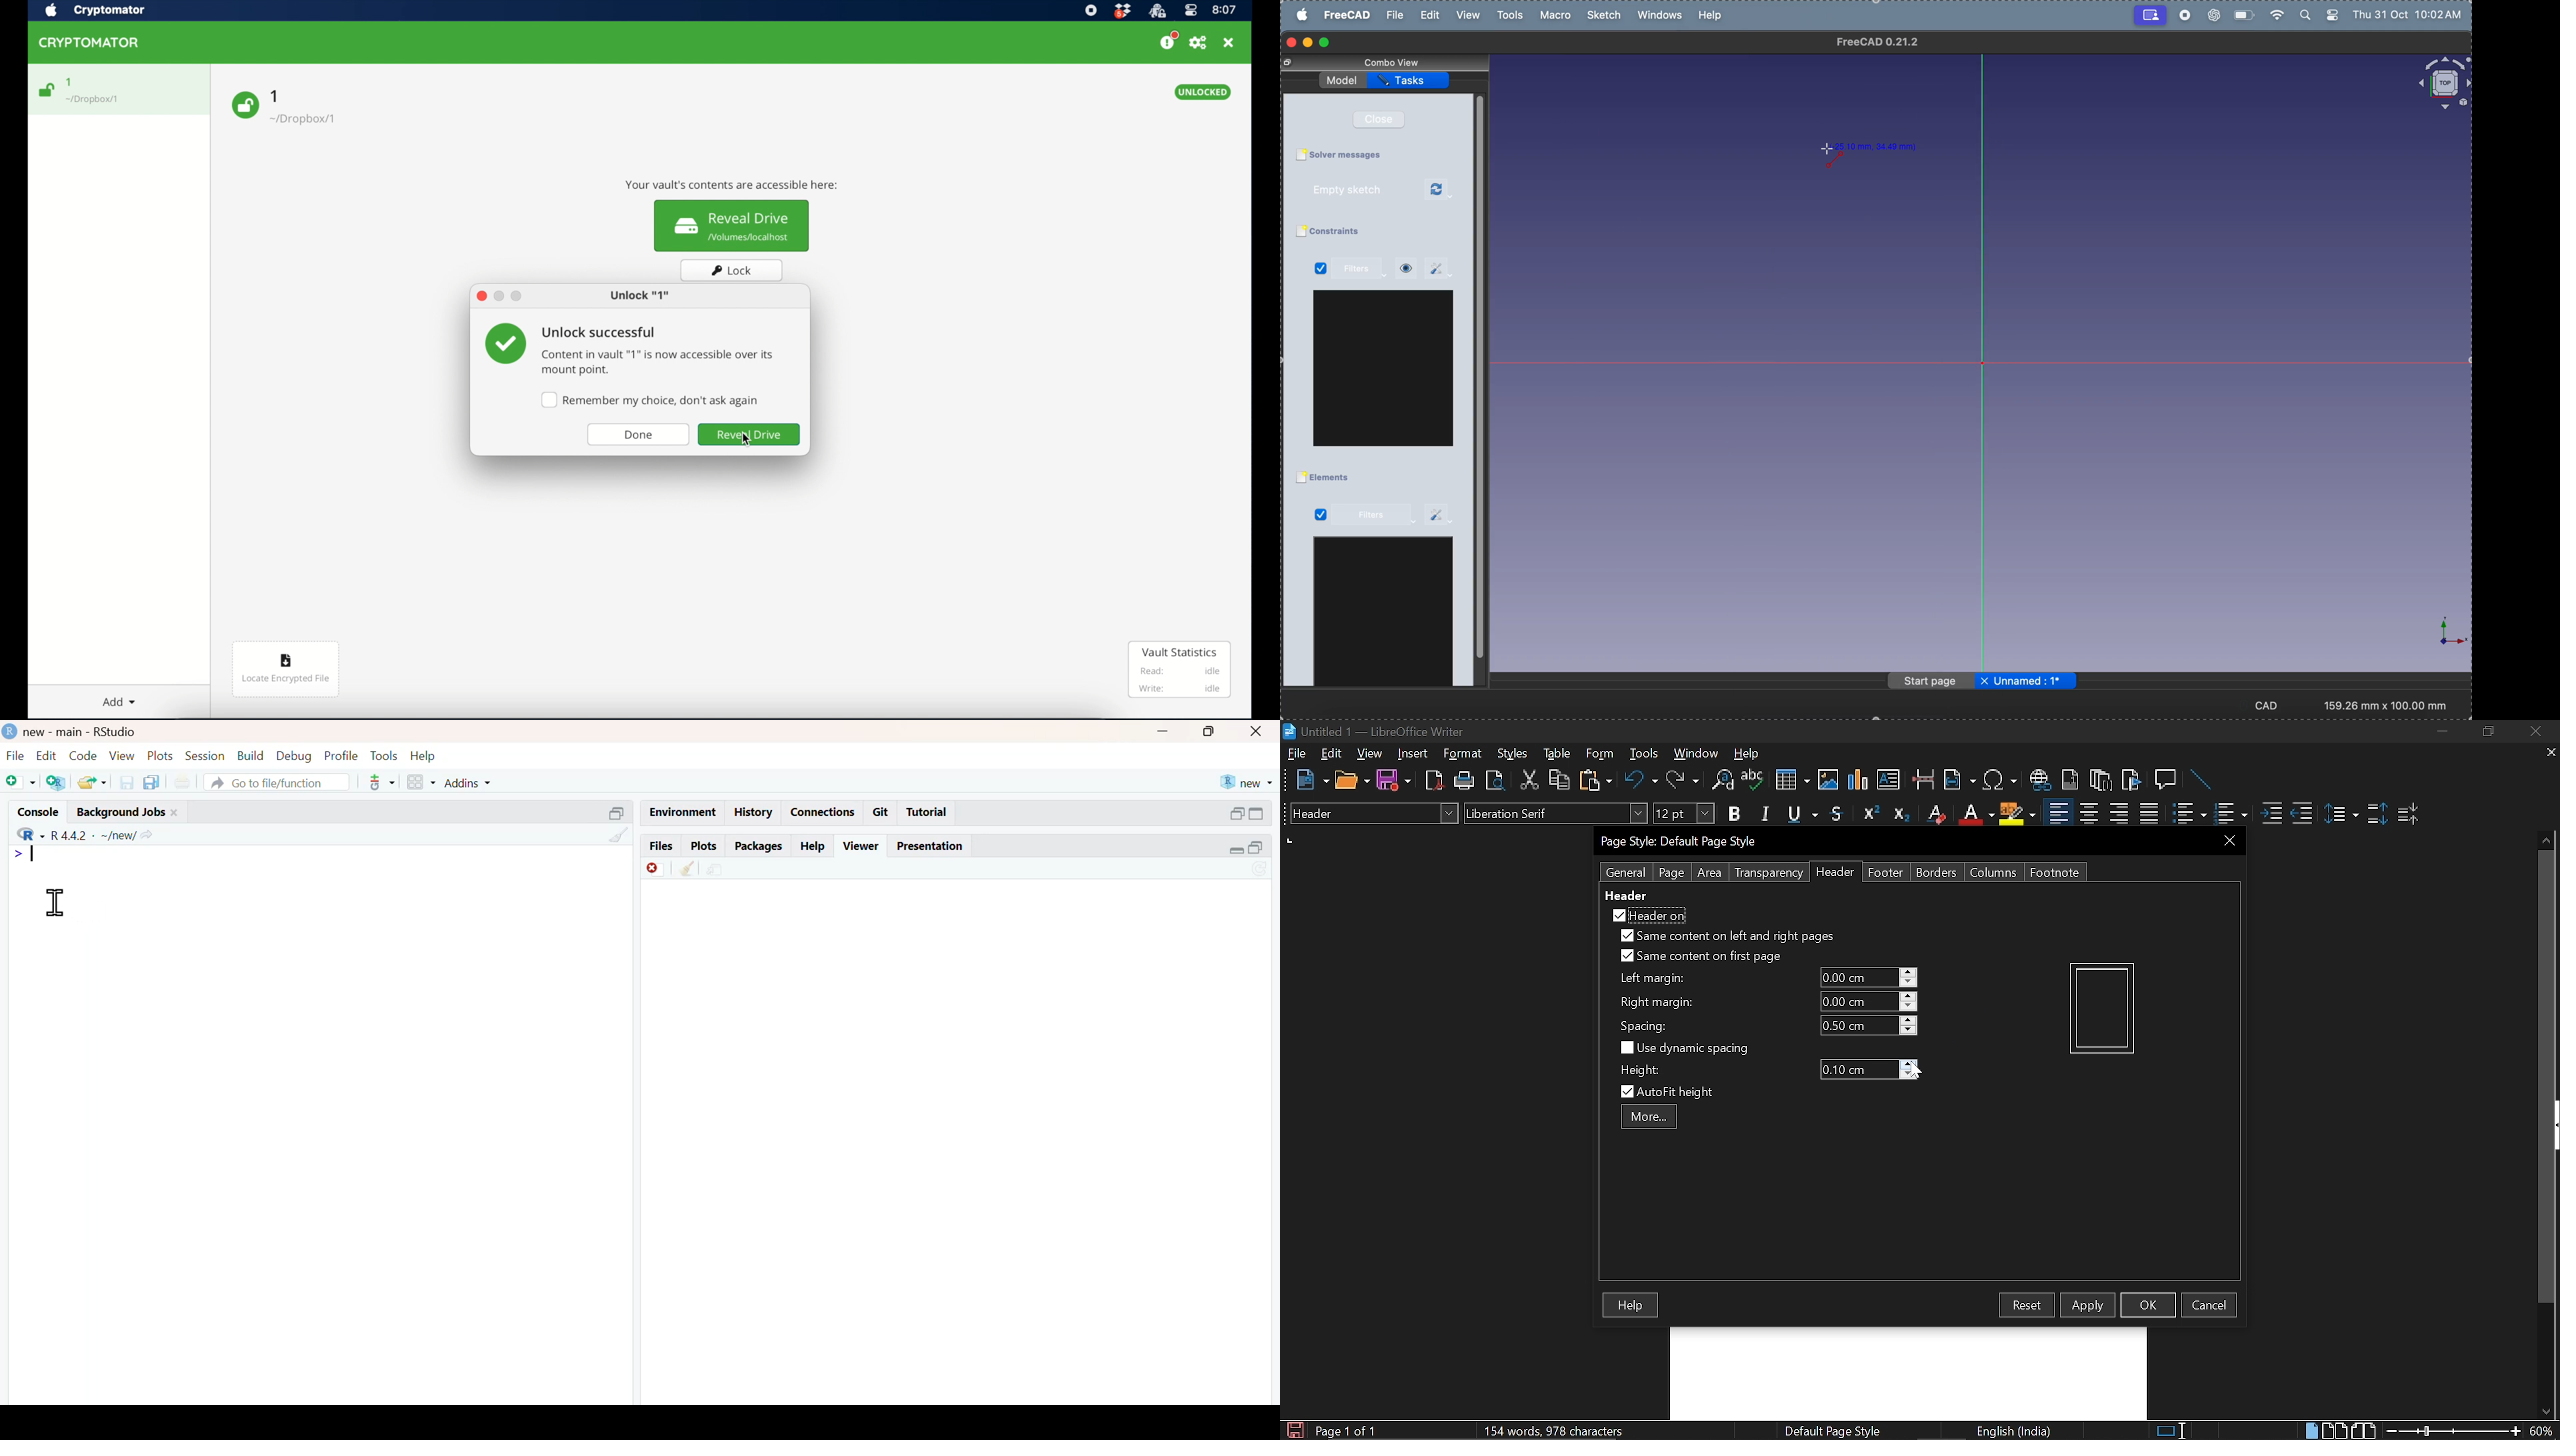  What do you see at coordinates (760, 847) in the screenshot?
I see `packages` at bounding box center [760, 847].